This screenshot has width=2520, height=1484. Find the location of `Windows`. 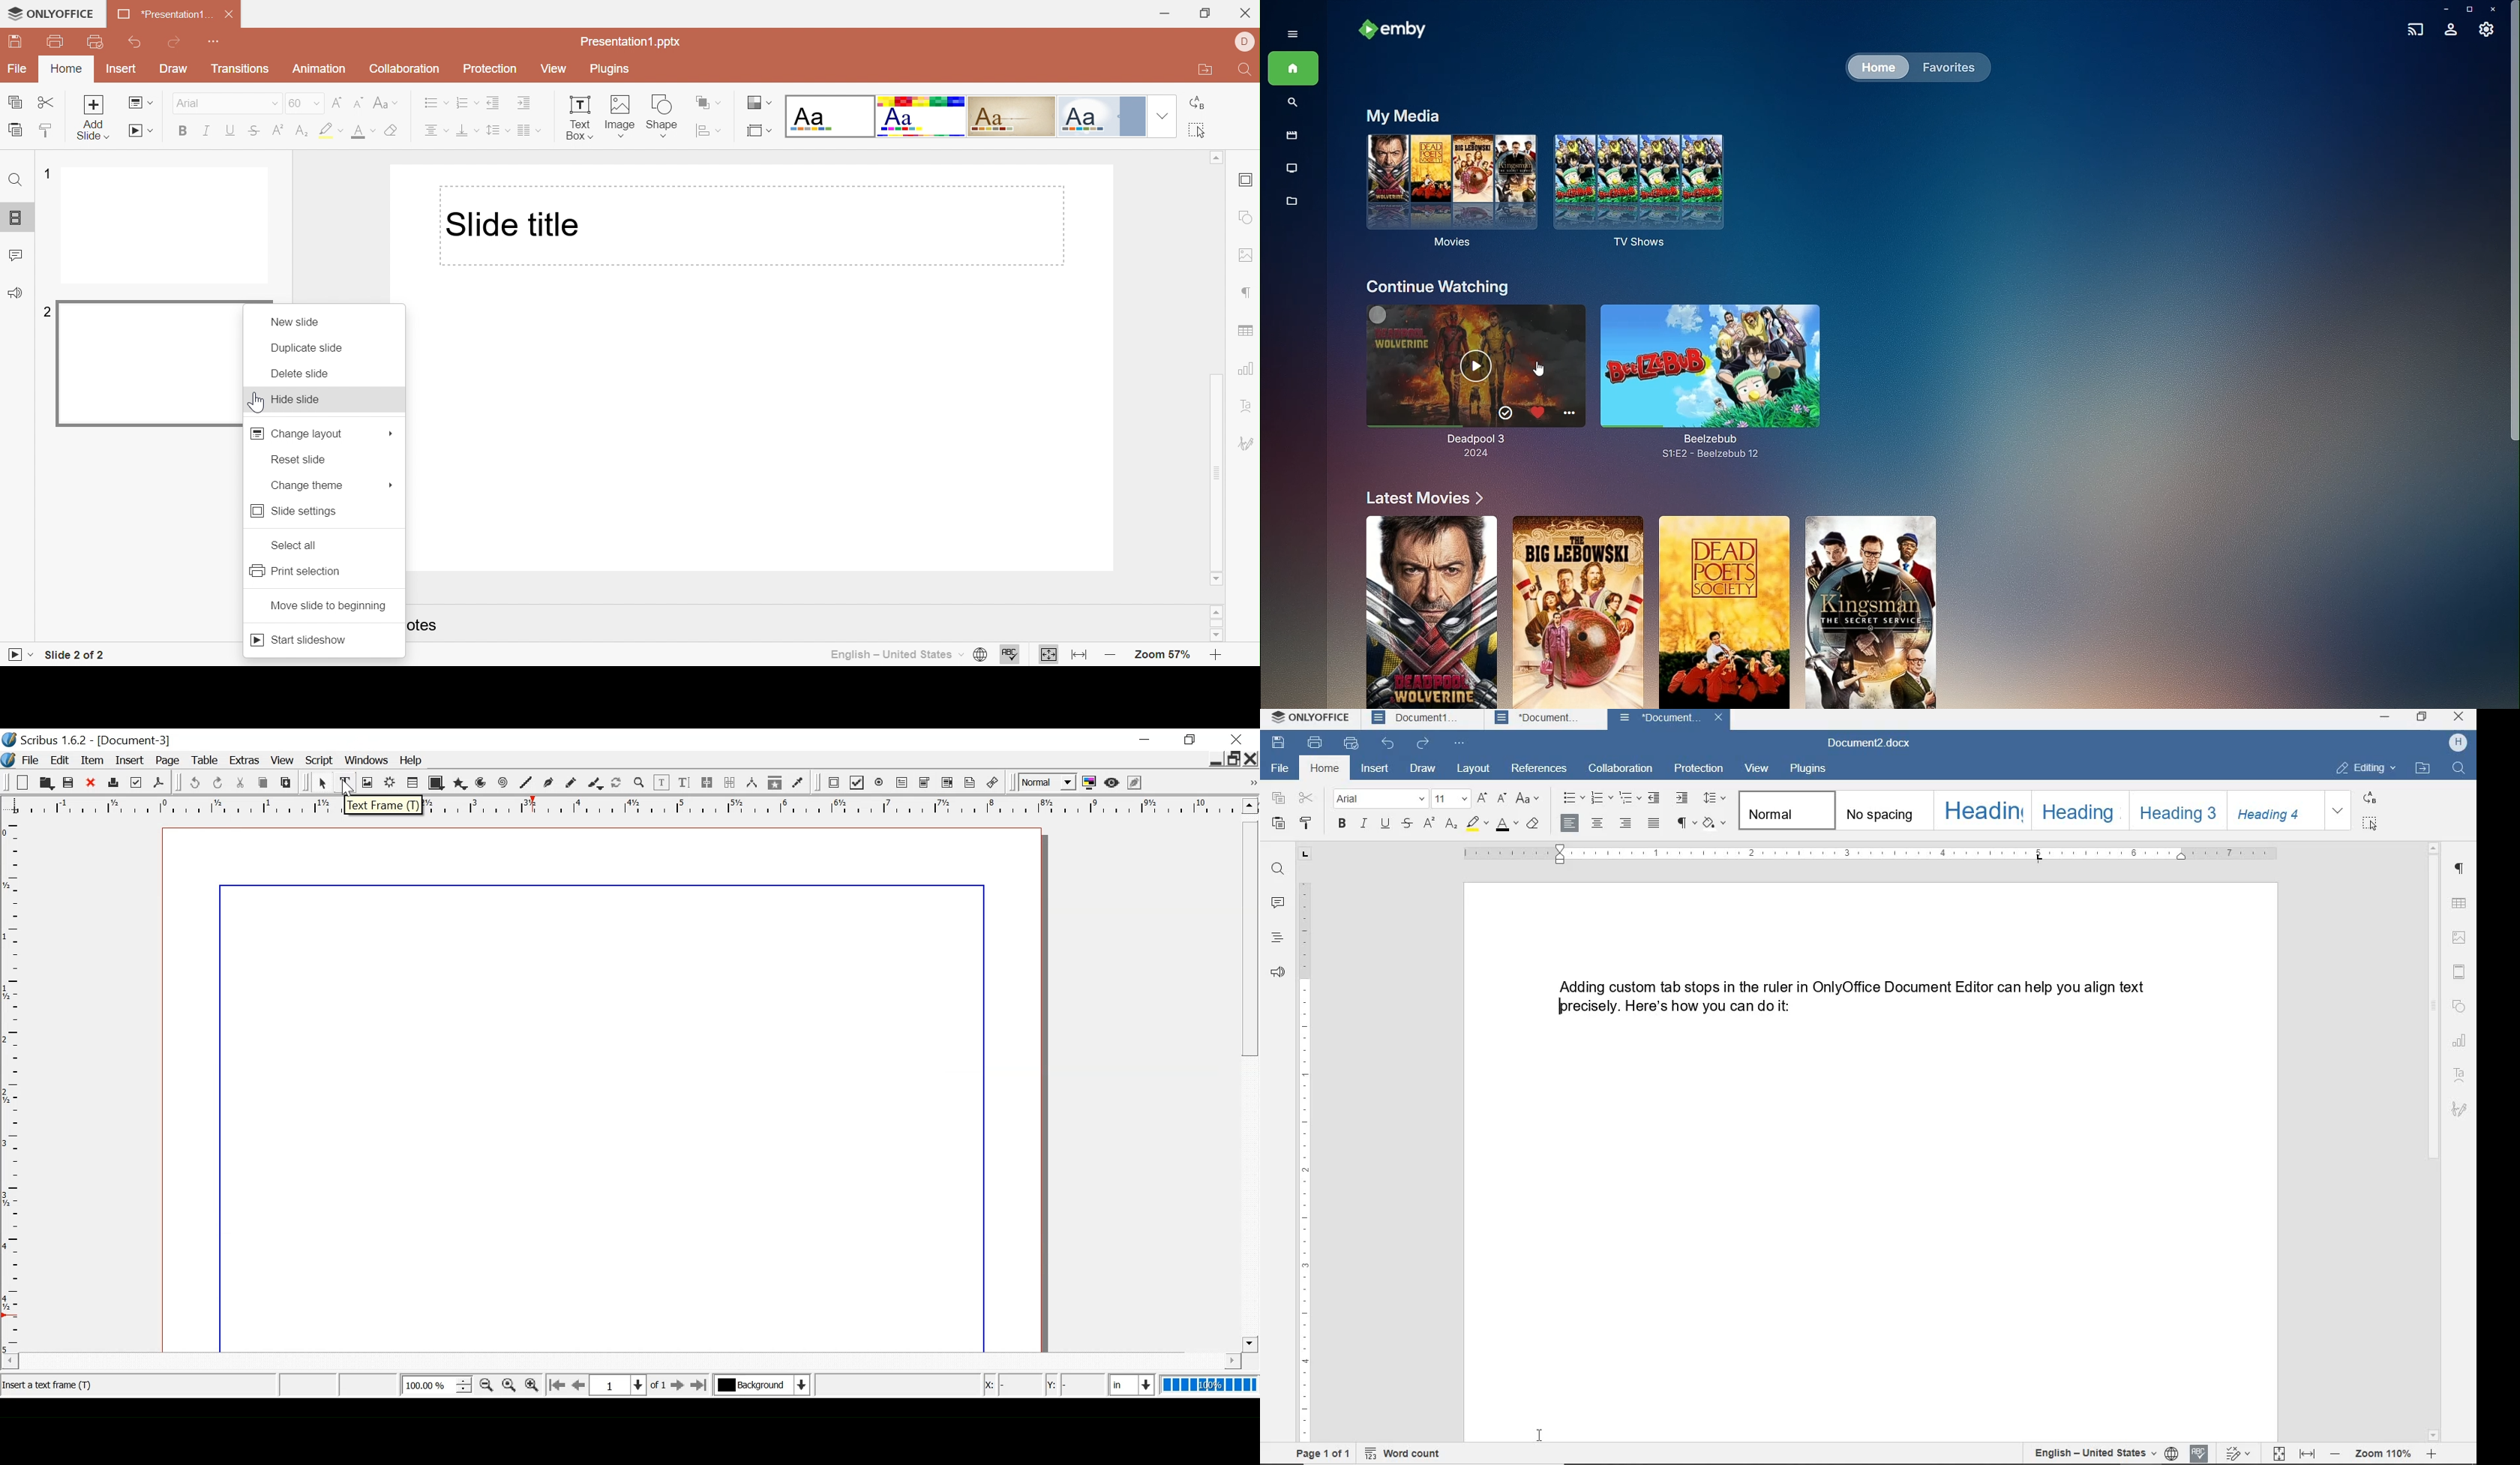

Windows is located at coordinates (368, 760).